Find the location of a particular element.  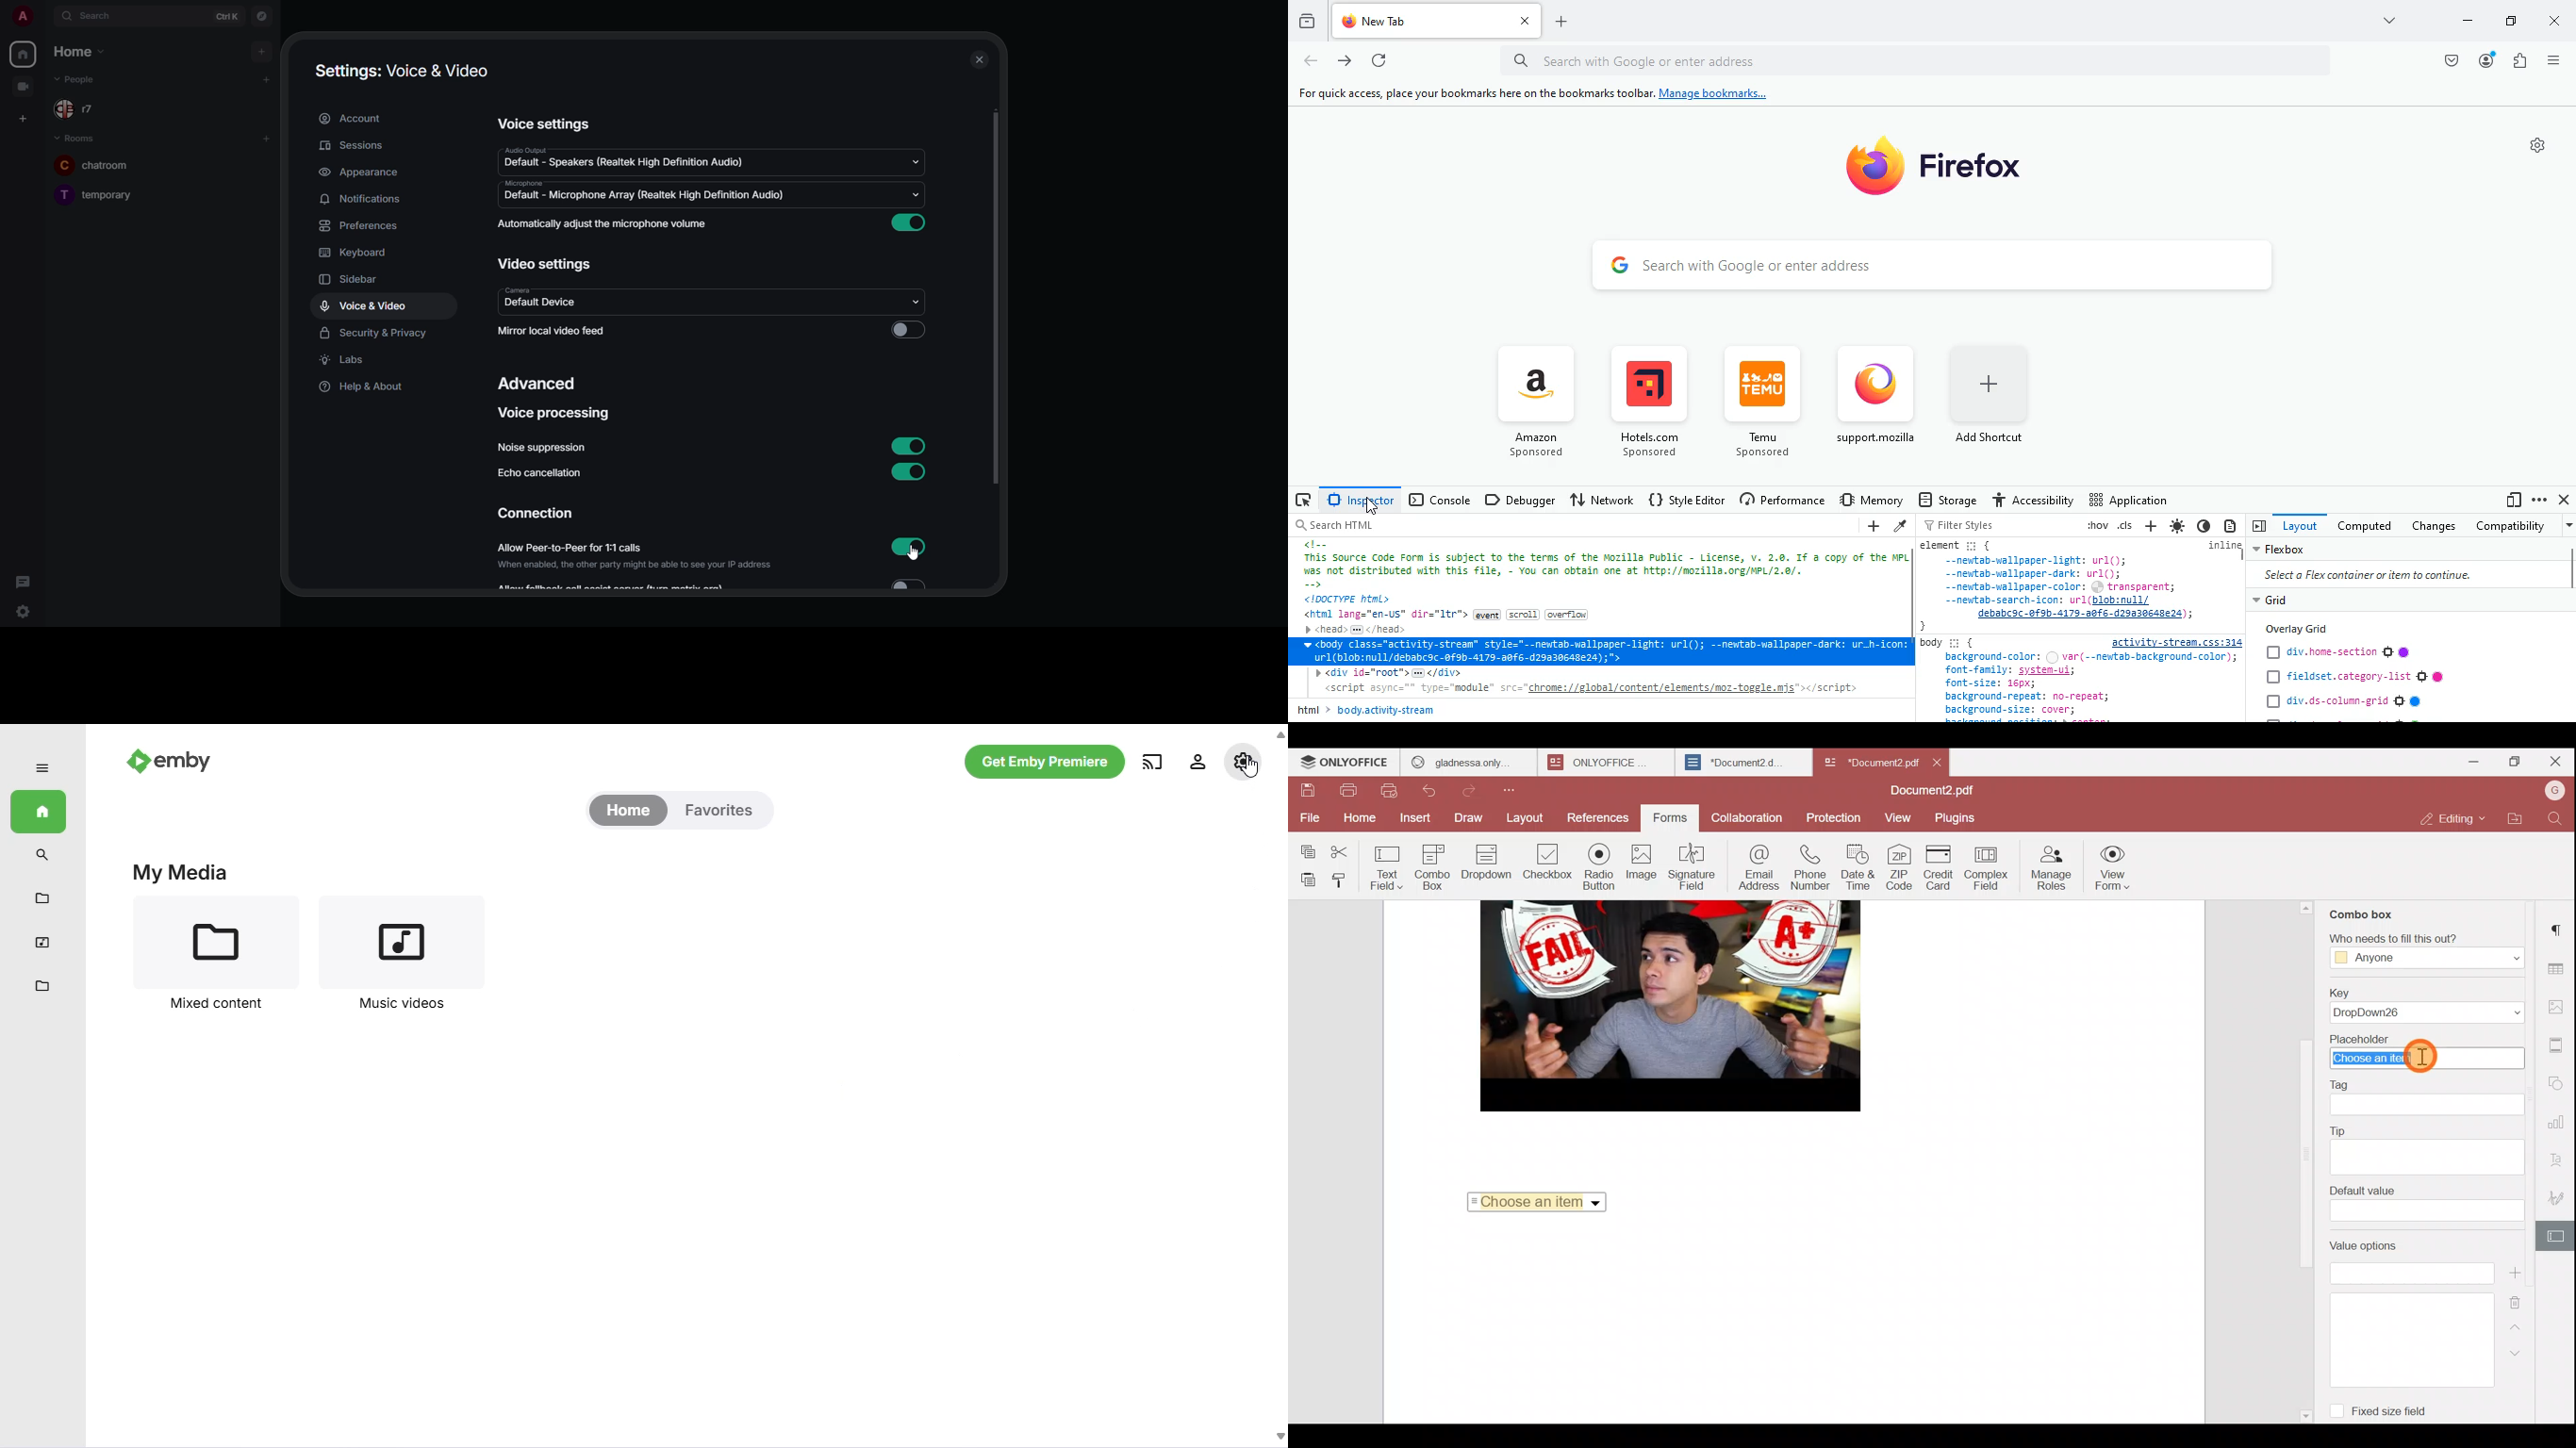

automatically adjust mic volume is located at coordinates (602, 224).